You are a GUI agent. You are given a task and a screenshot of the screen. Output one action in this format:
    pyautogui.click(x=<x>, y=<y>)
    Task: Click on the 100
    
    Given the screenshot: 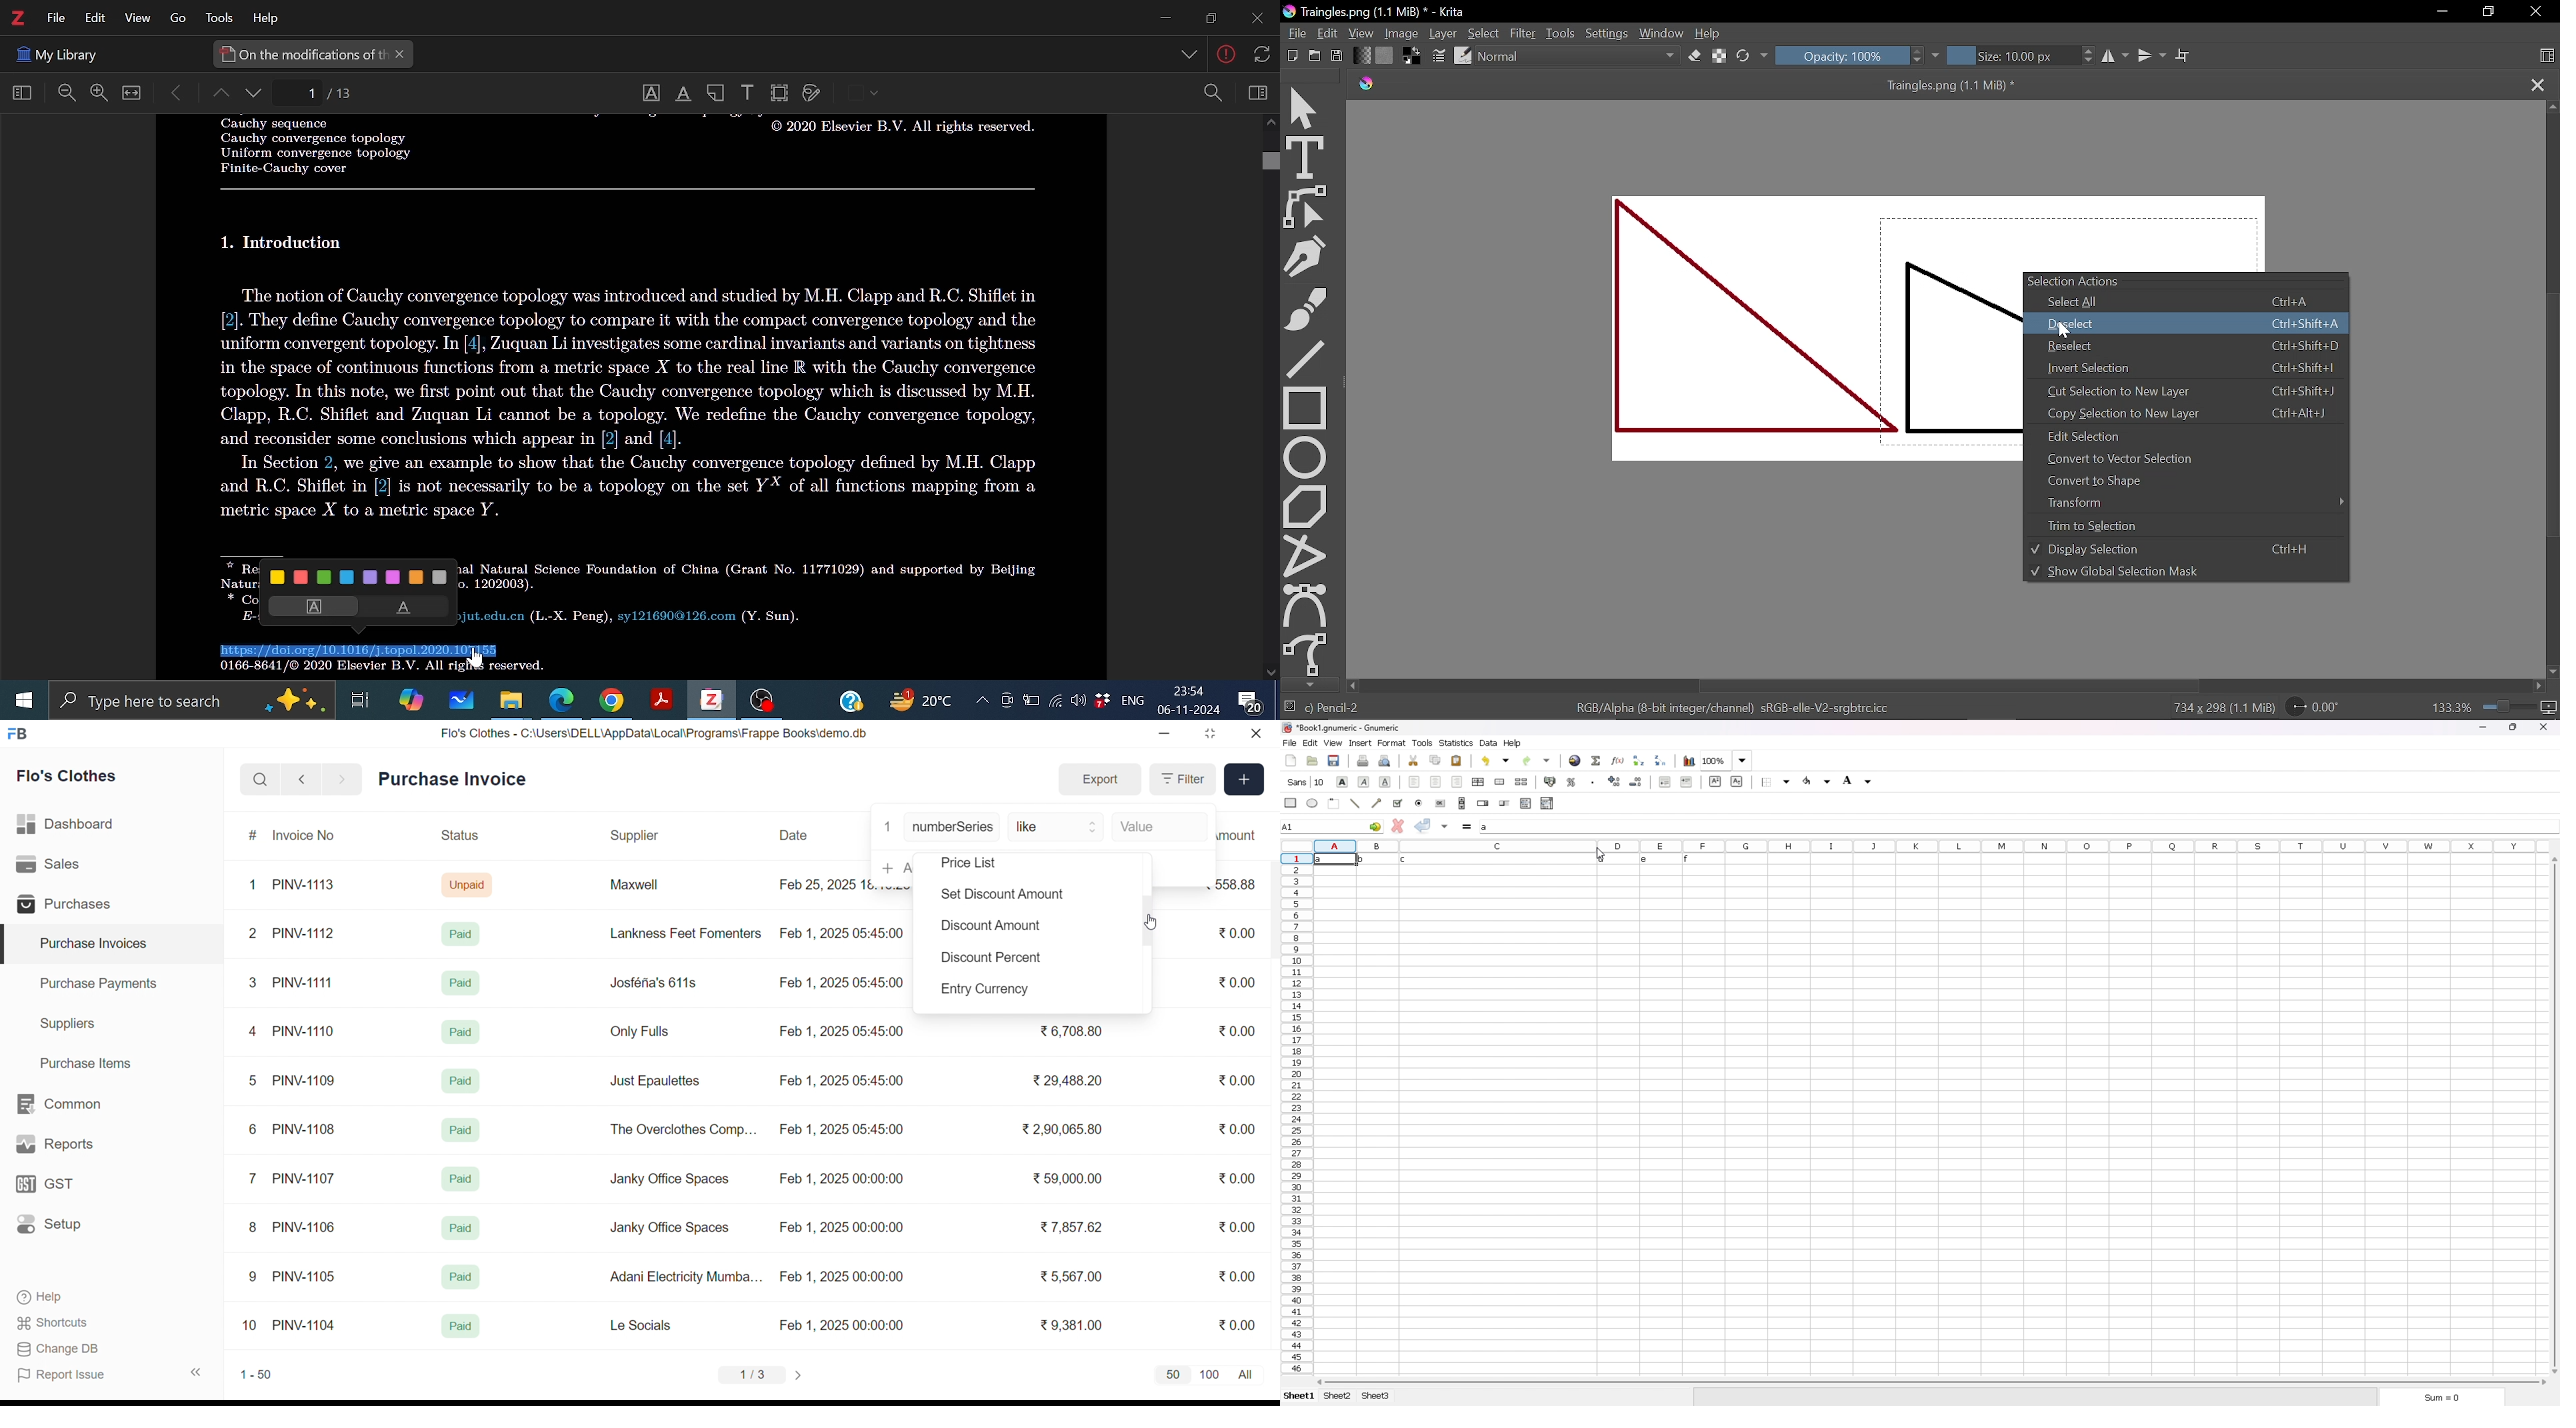 What is the action you would take?
    pyautogui.click(x=1207, y=1373)
    